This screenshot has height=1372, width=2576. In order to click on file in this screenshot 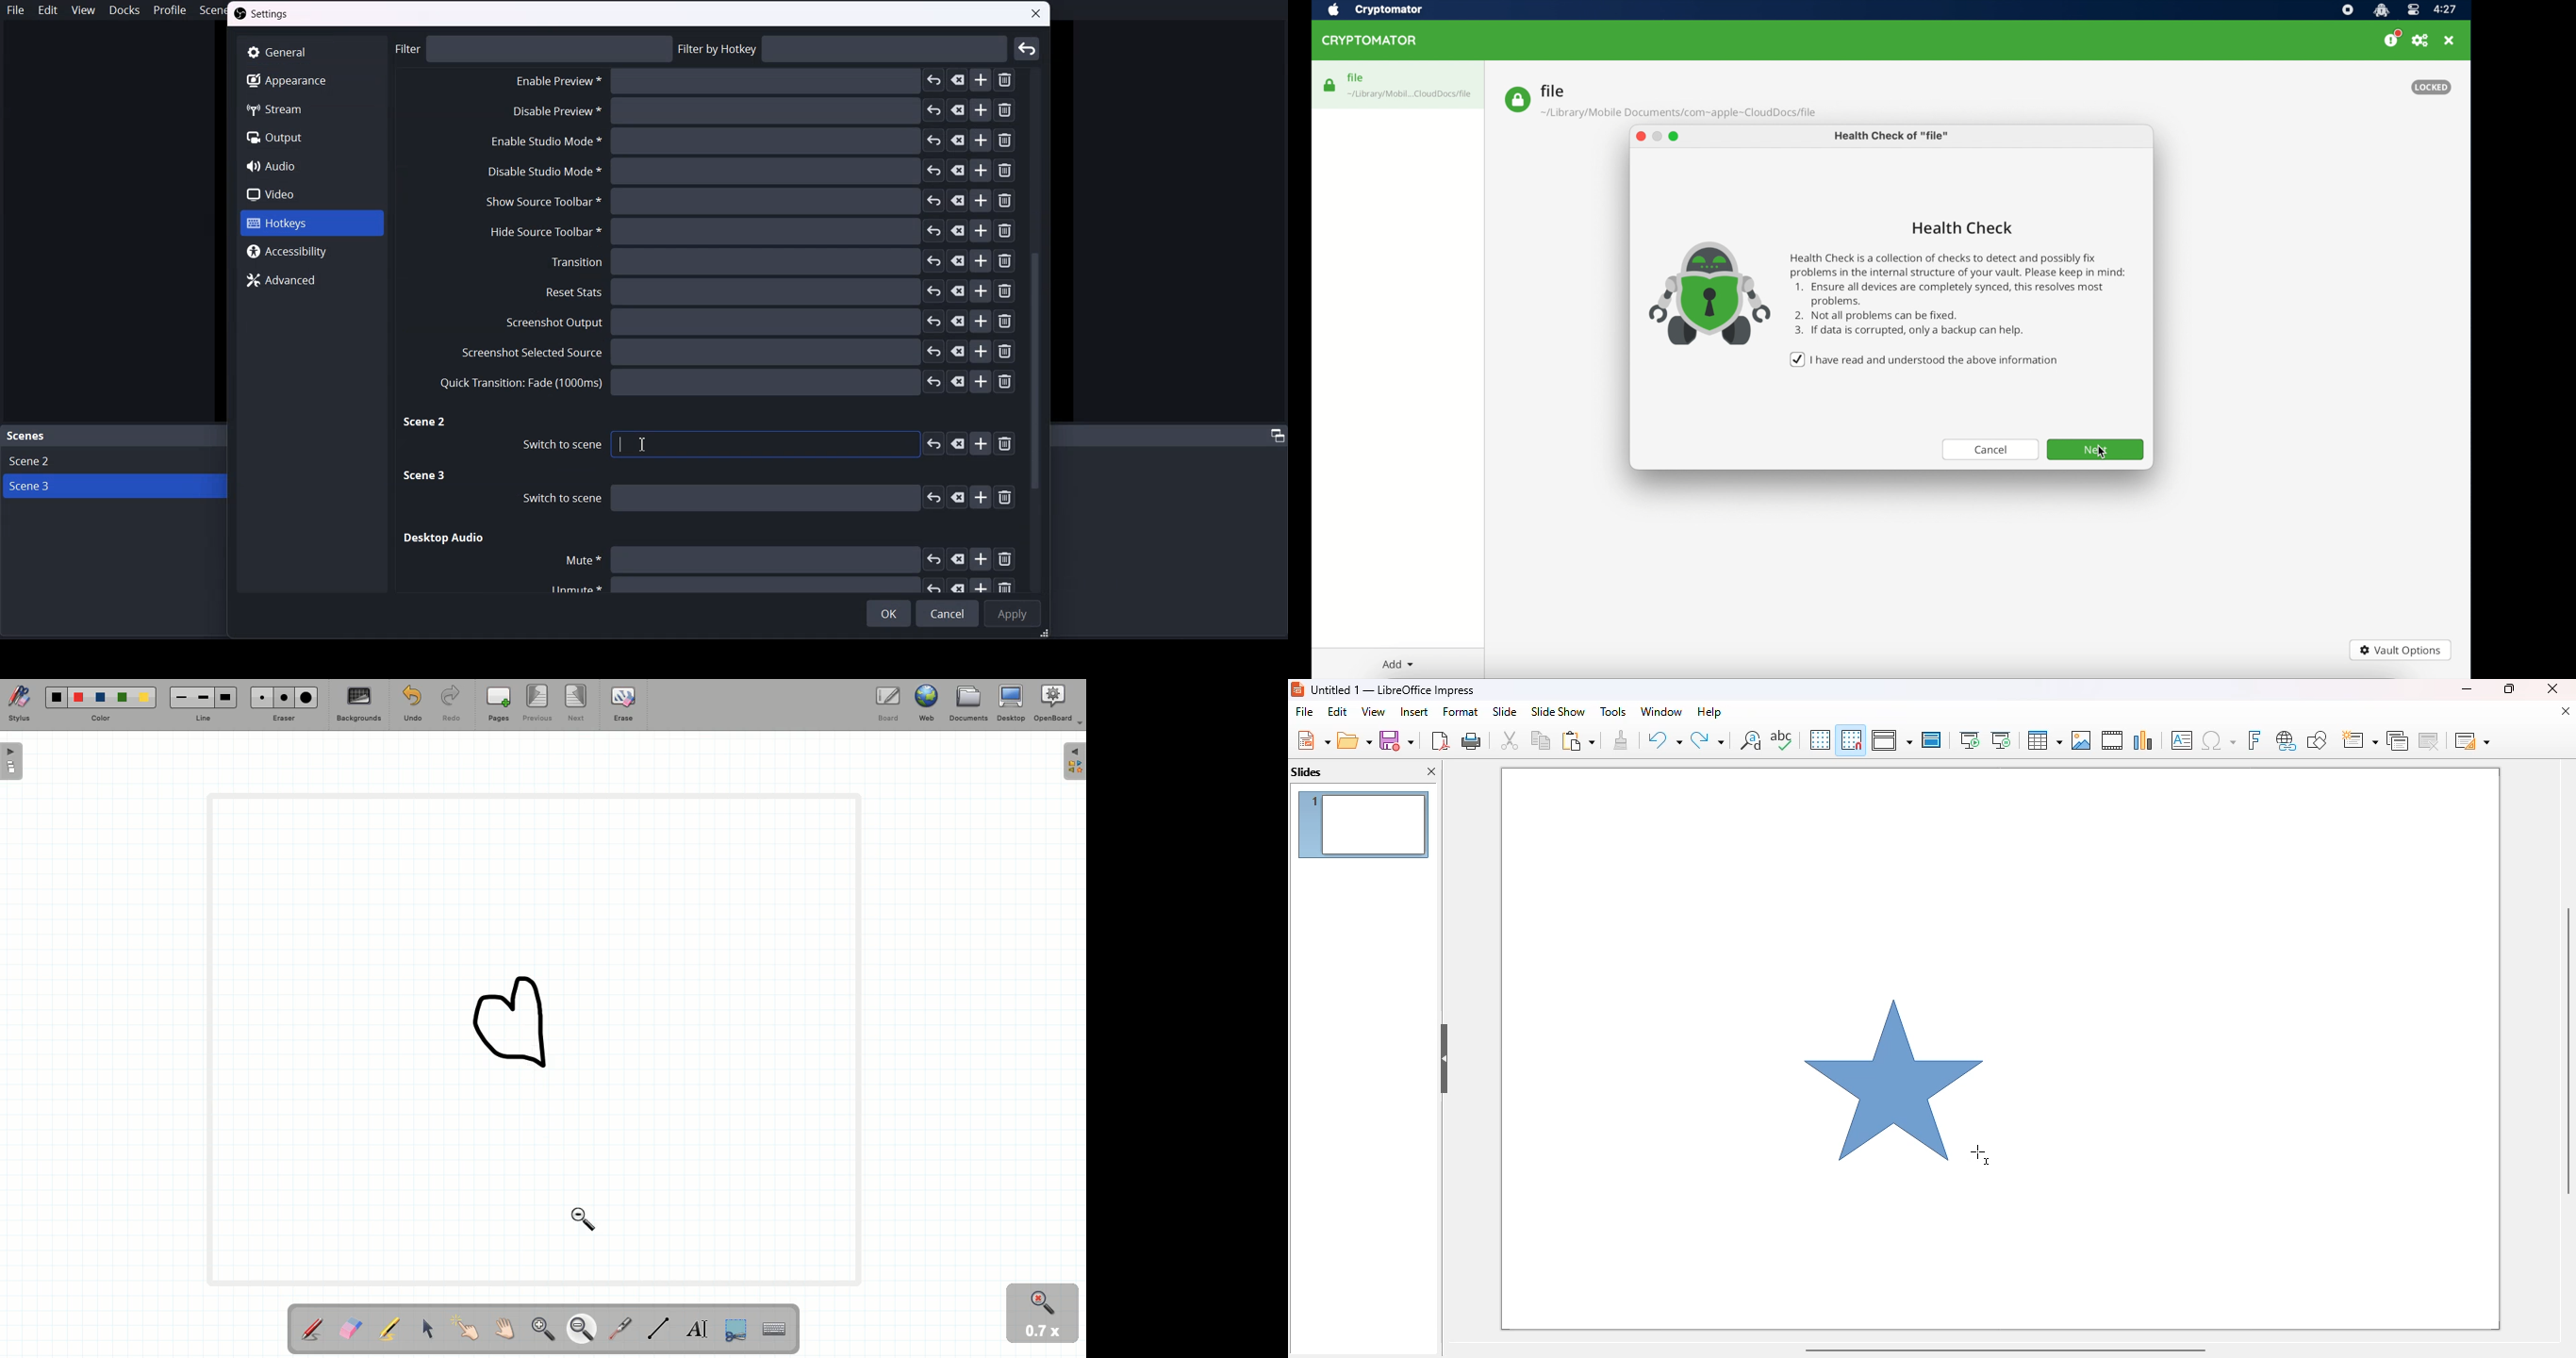, I will do `click(1304, 712)`.